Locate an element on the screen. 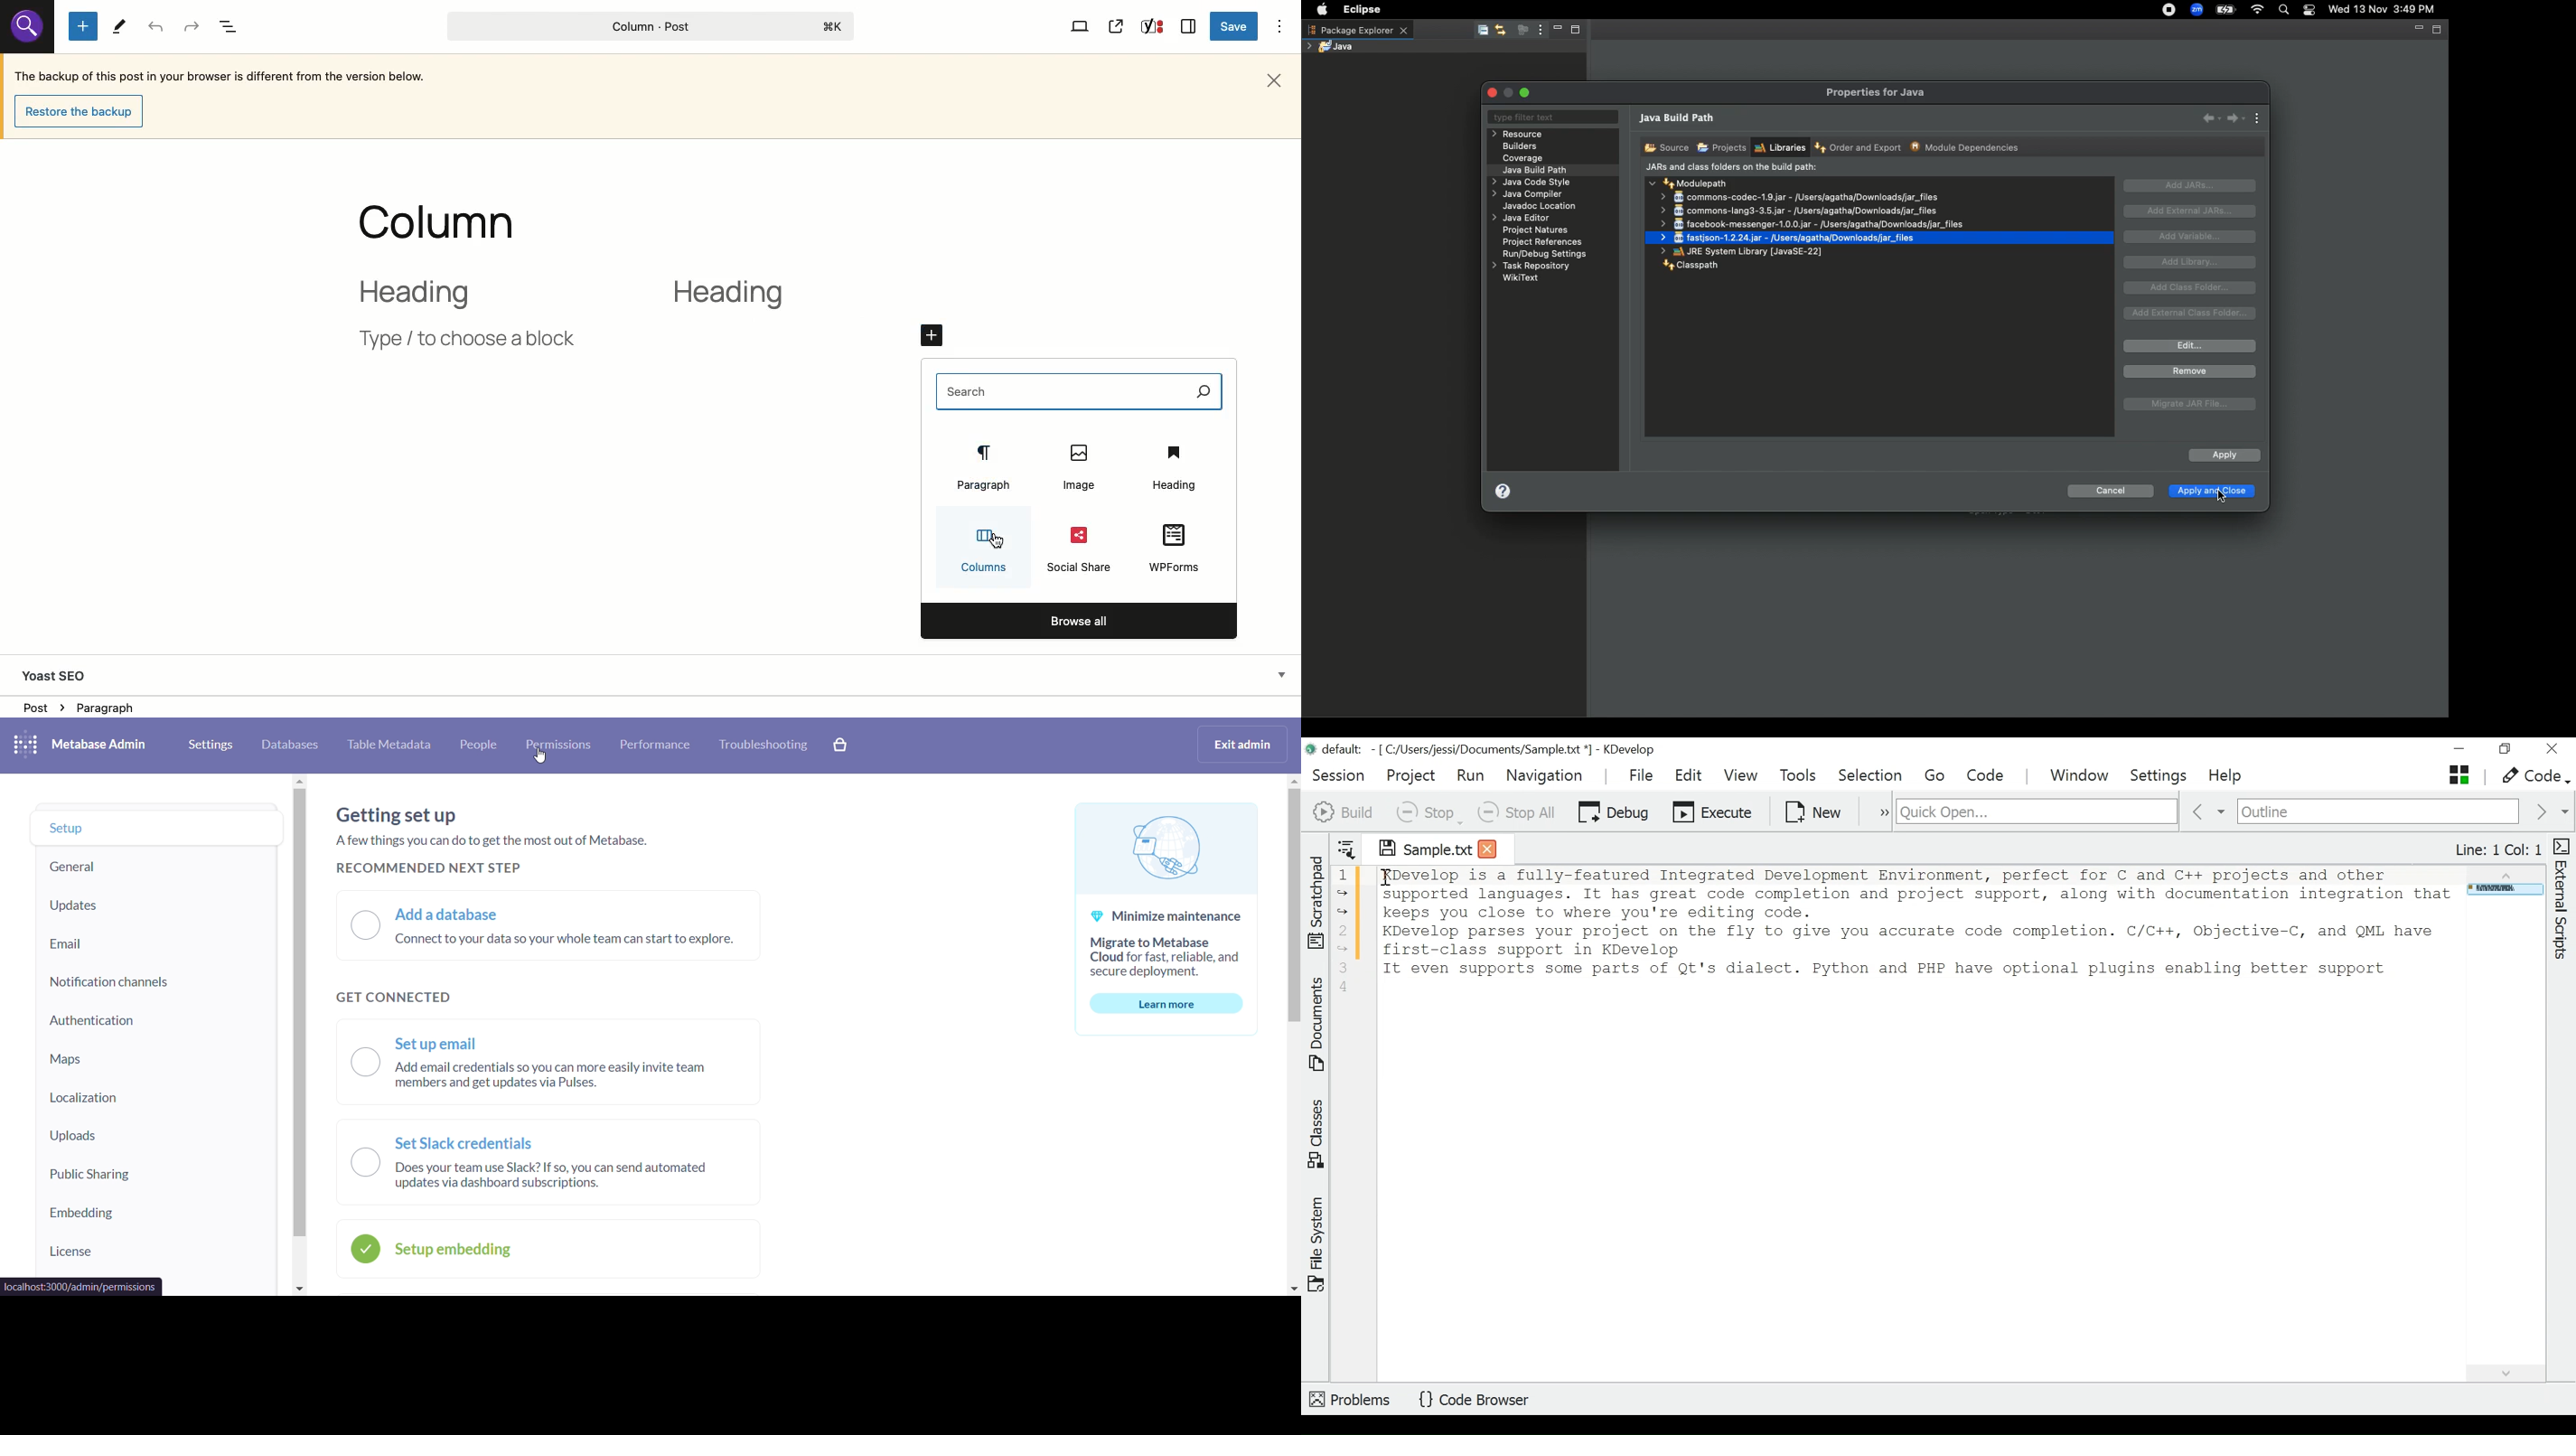  url is located at coordinates (83, 1287).